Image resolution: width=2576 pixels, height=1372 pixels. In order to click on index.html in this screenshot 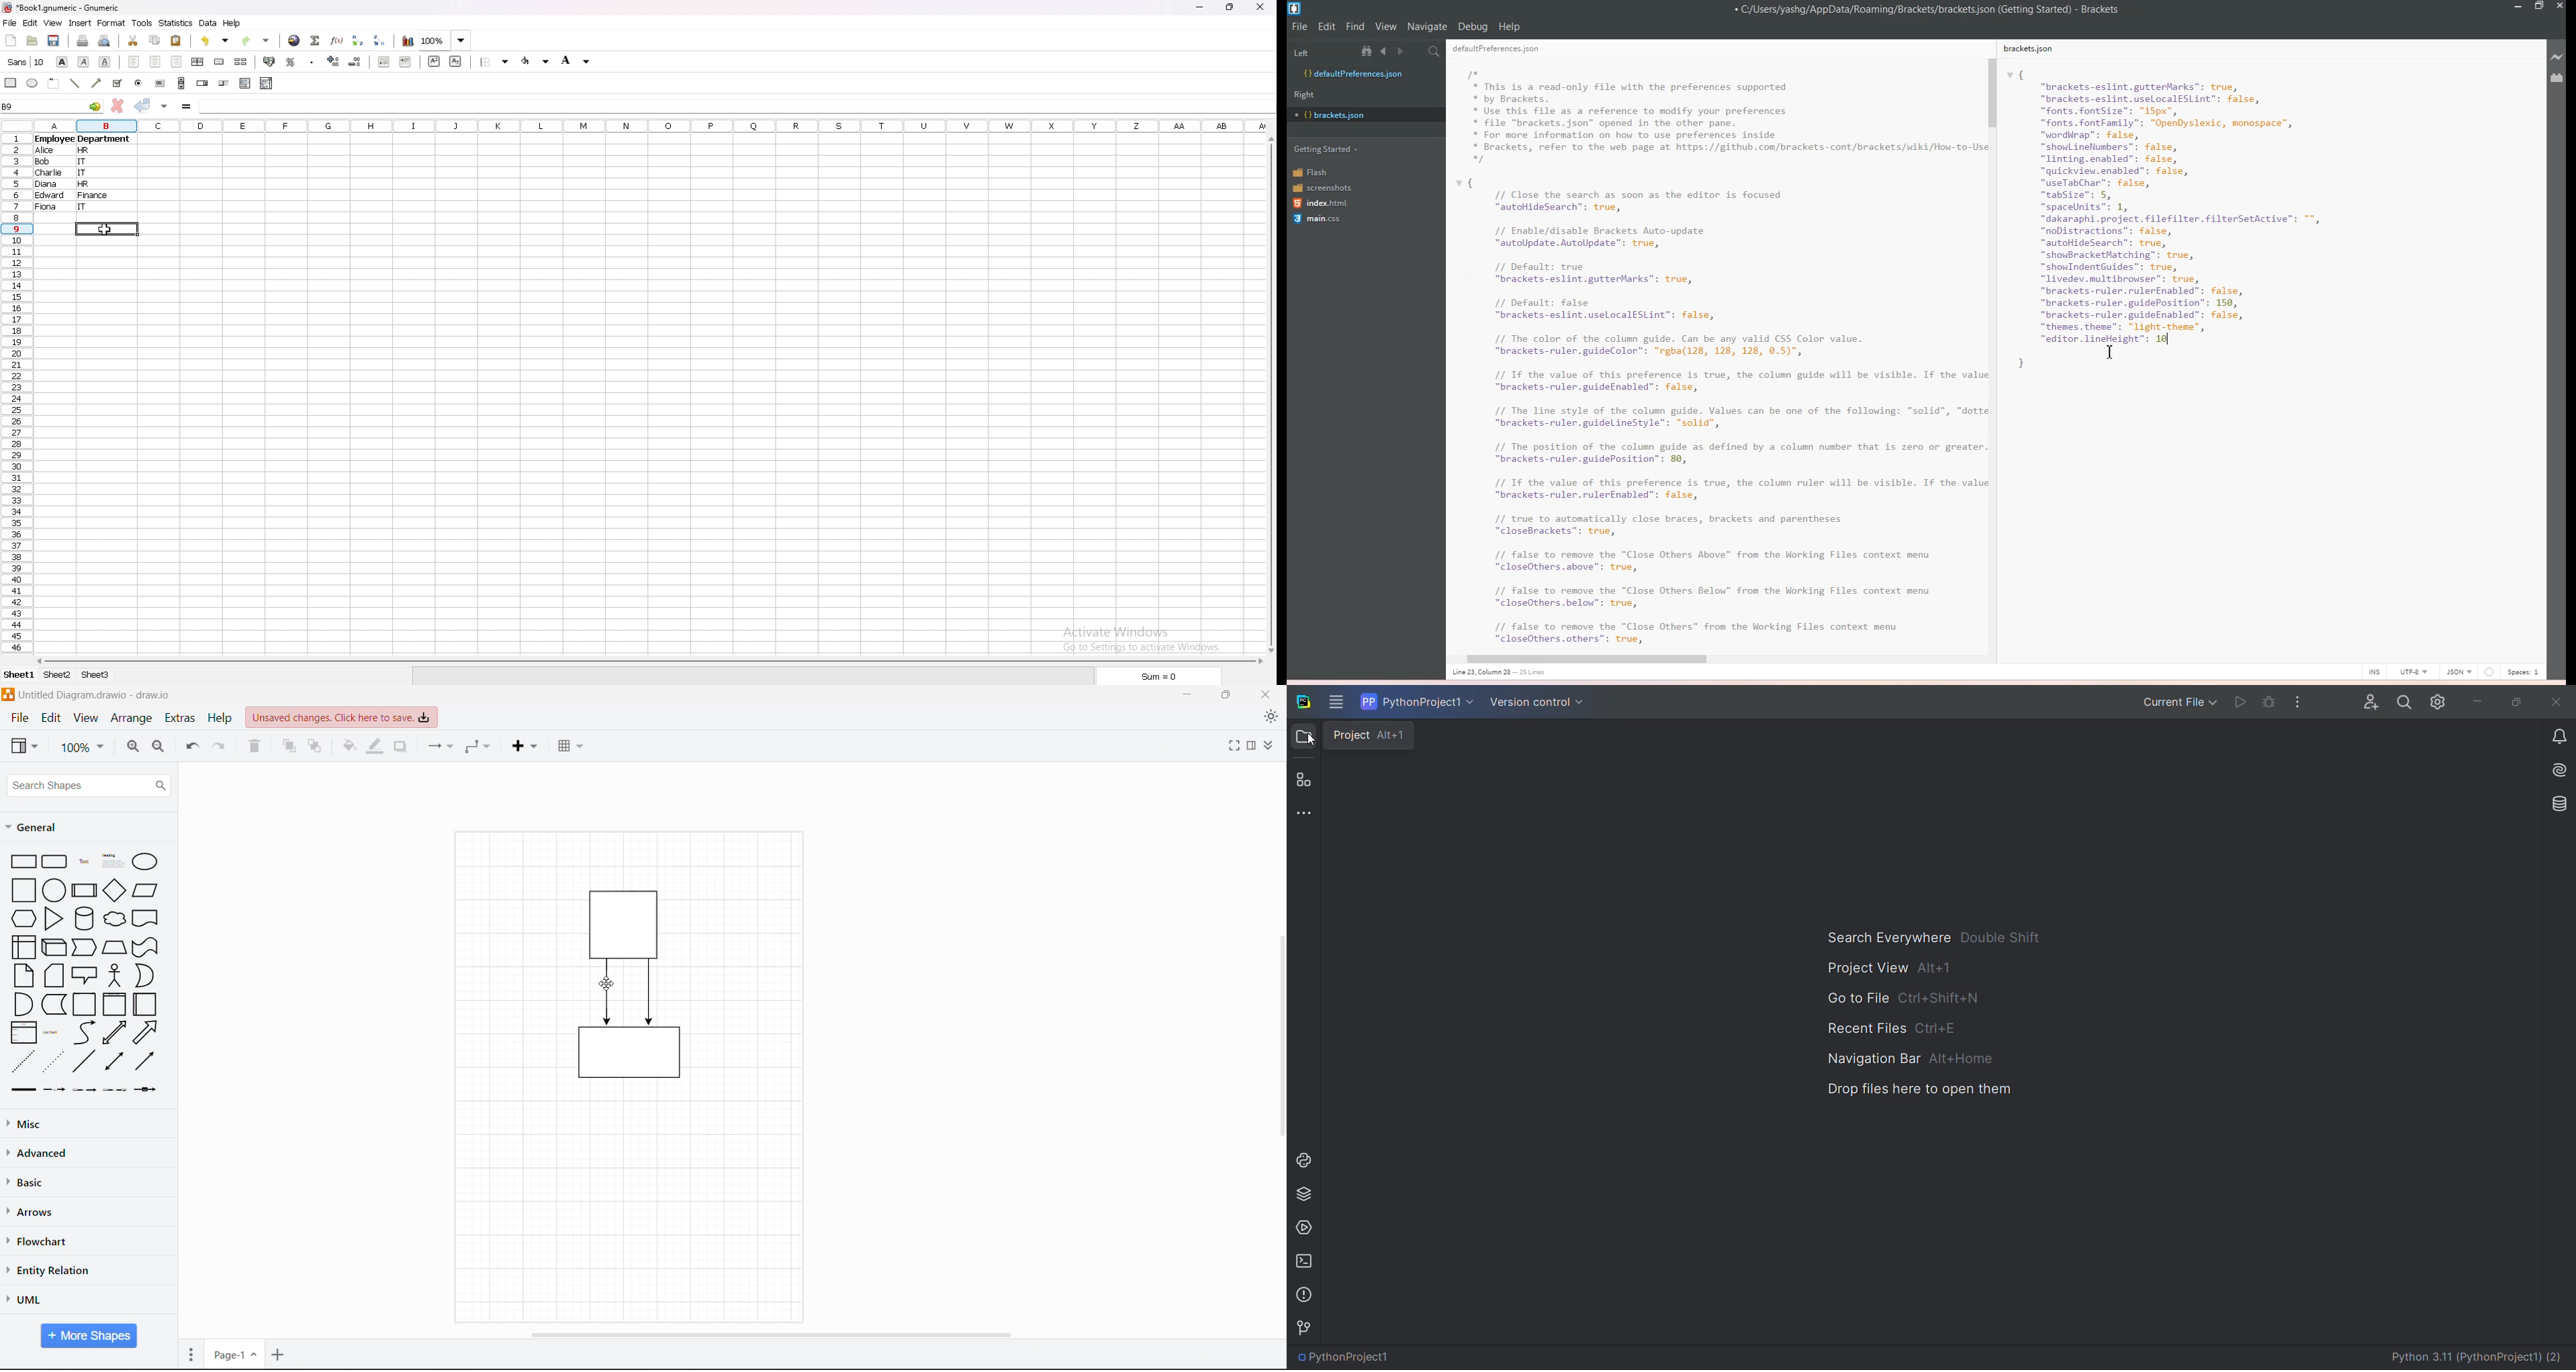, I will do `click(1322, 204)`.